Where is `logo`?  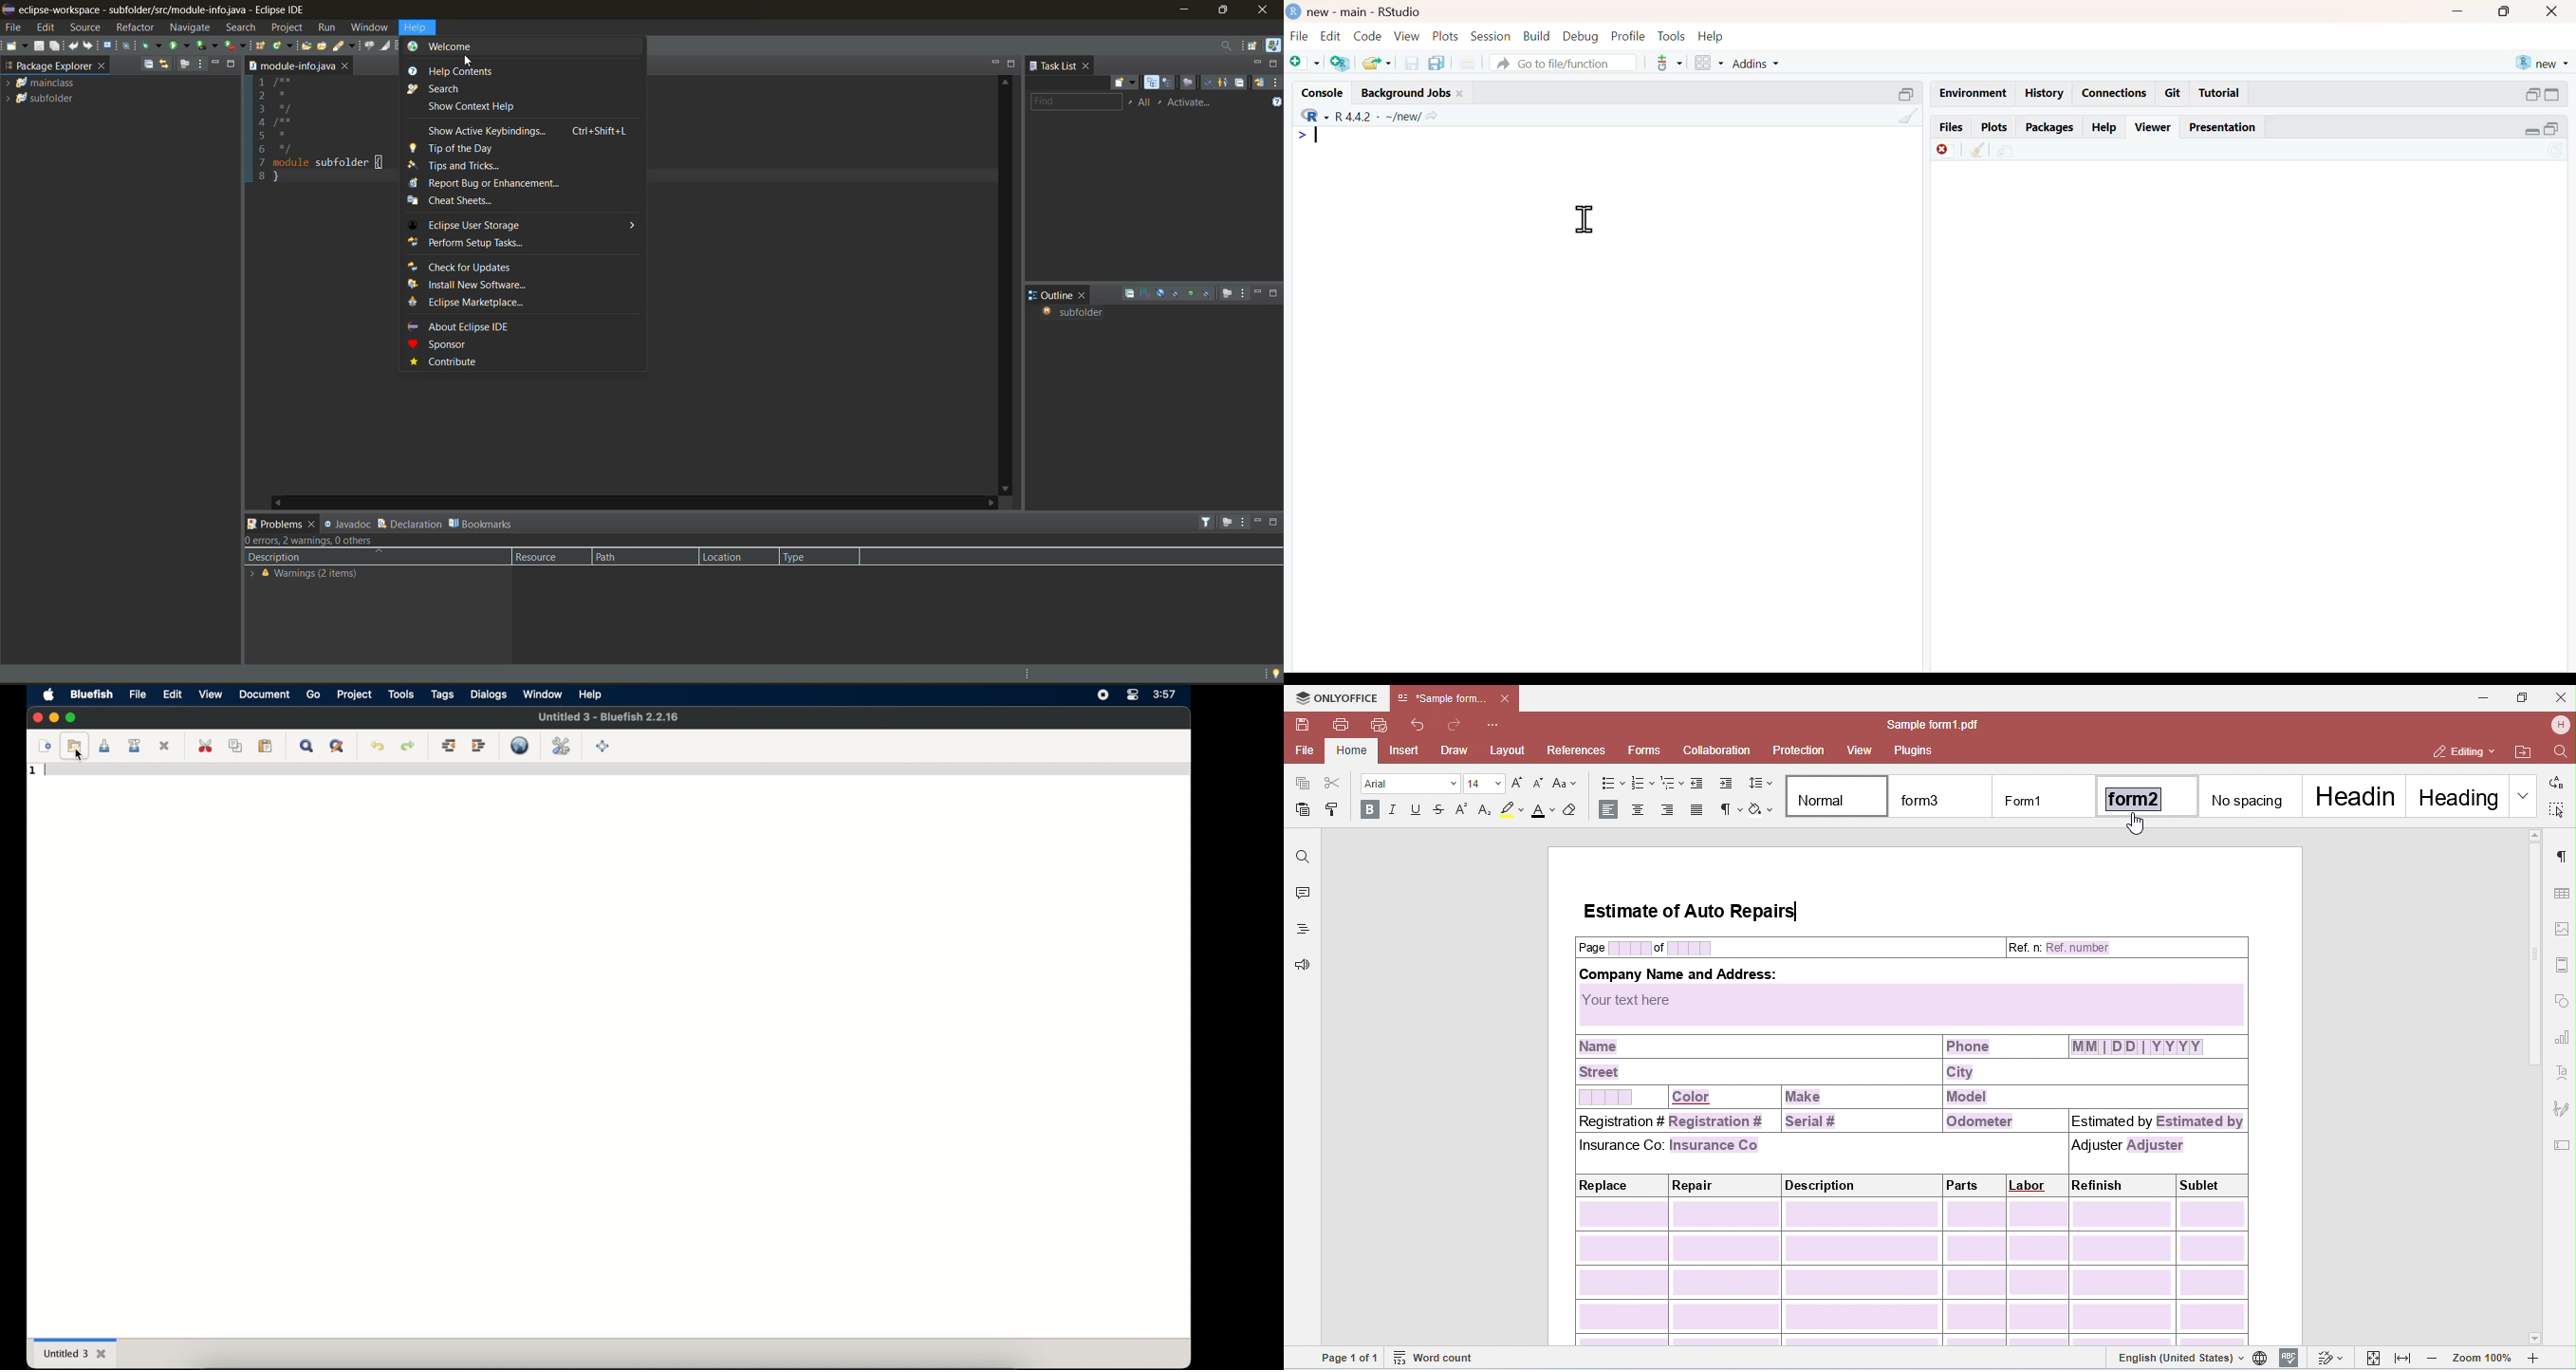 logo is located at coordinates (1295, 11).